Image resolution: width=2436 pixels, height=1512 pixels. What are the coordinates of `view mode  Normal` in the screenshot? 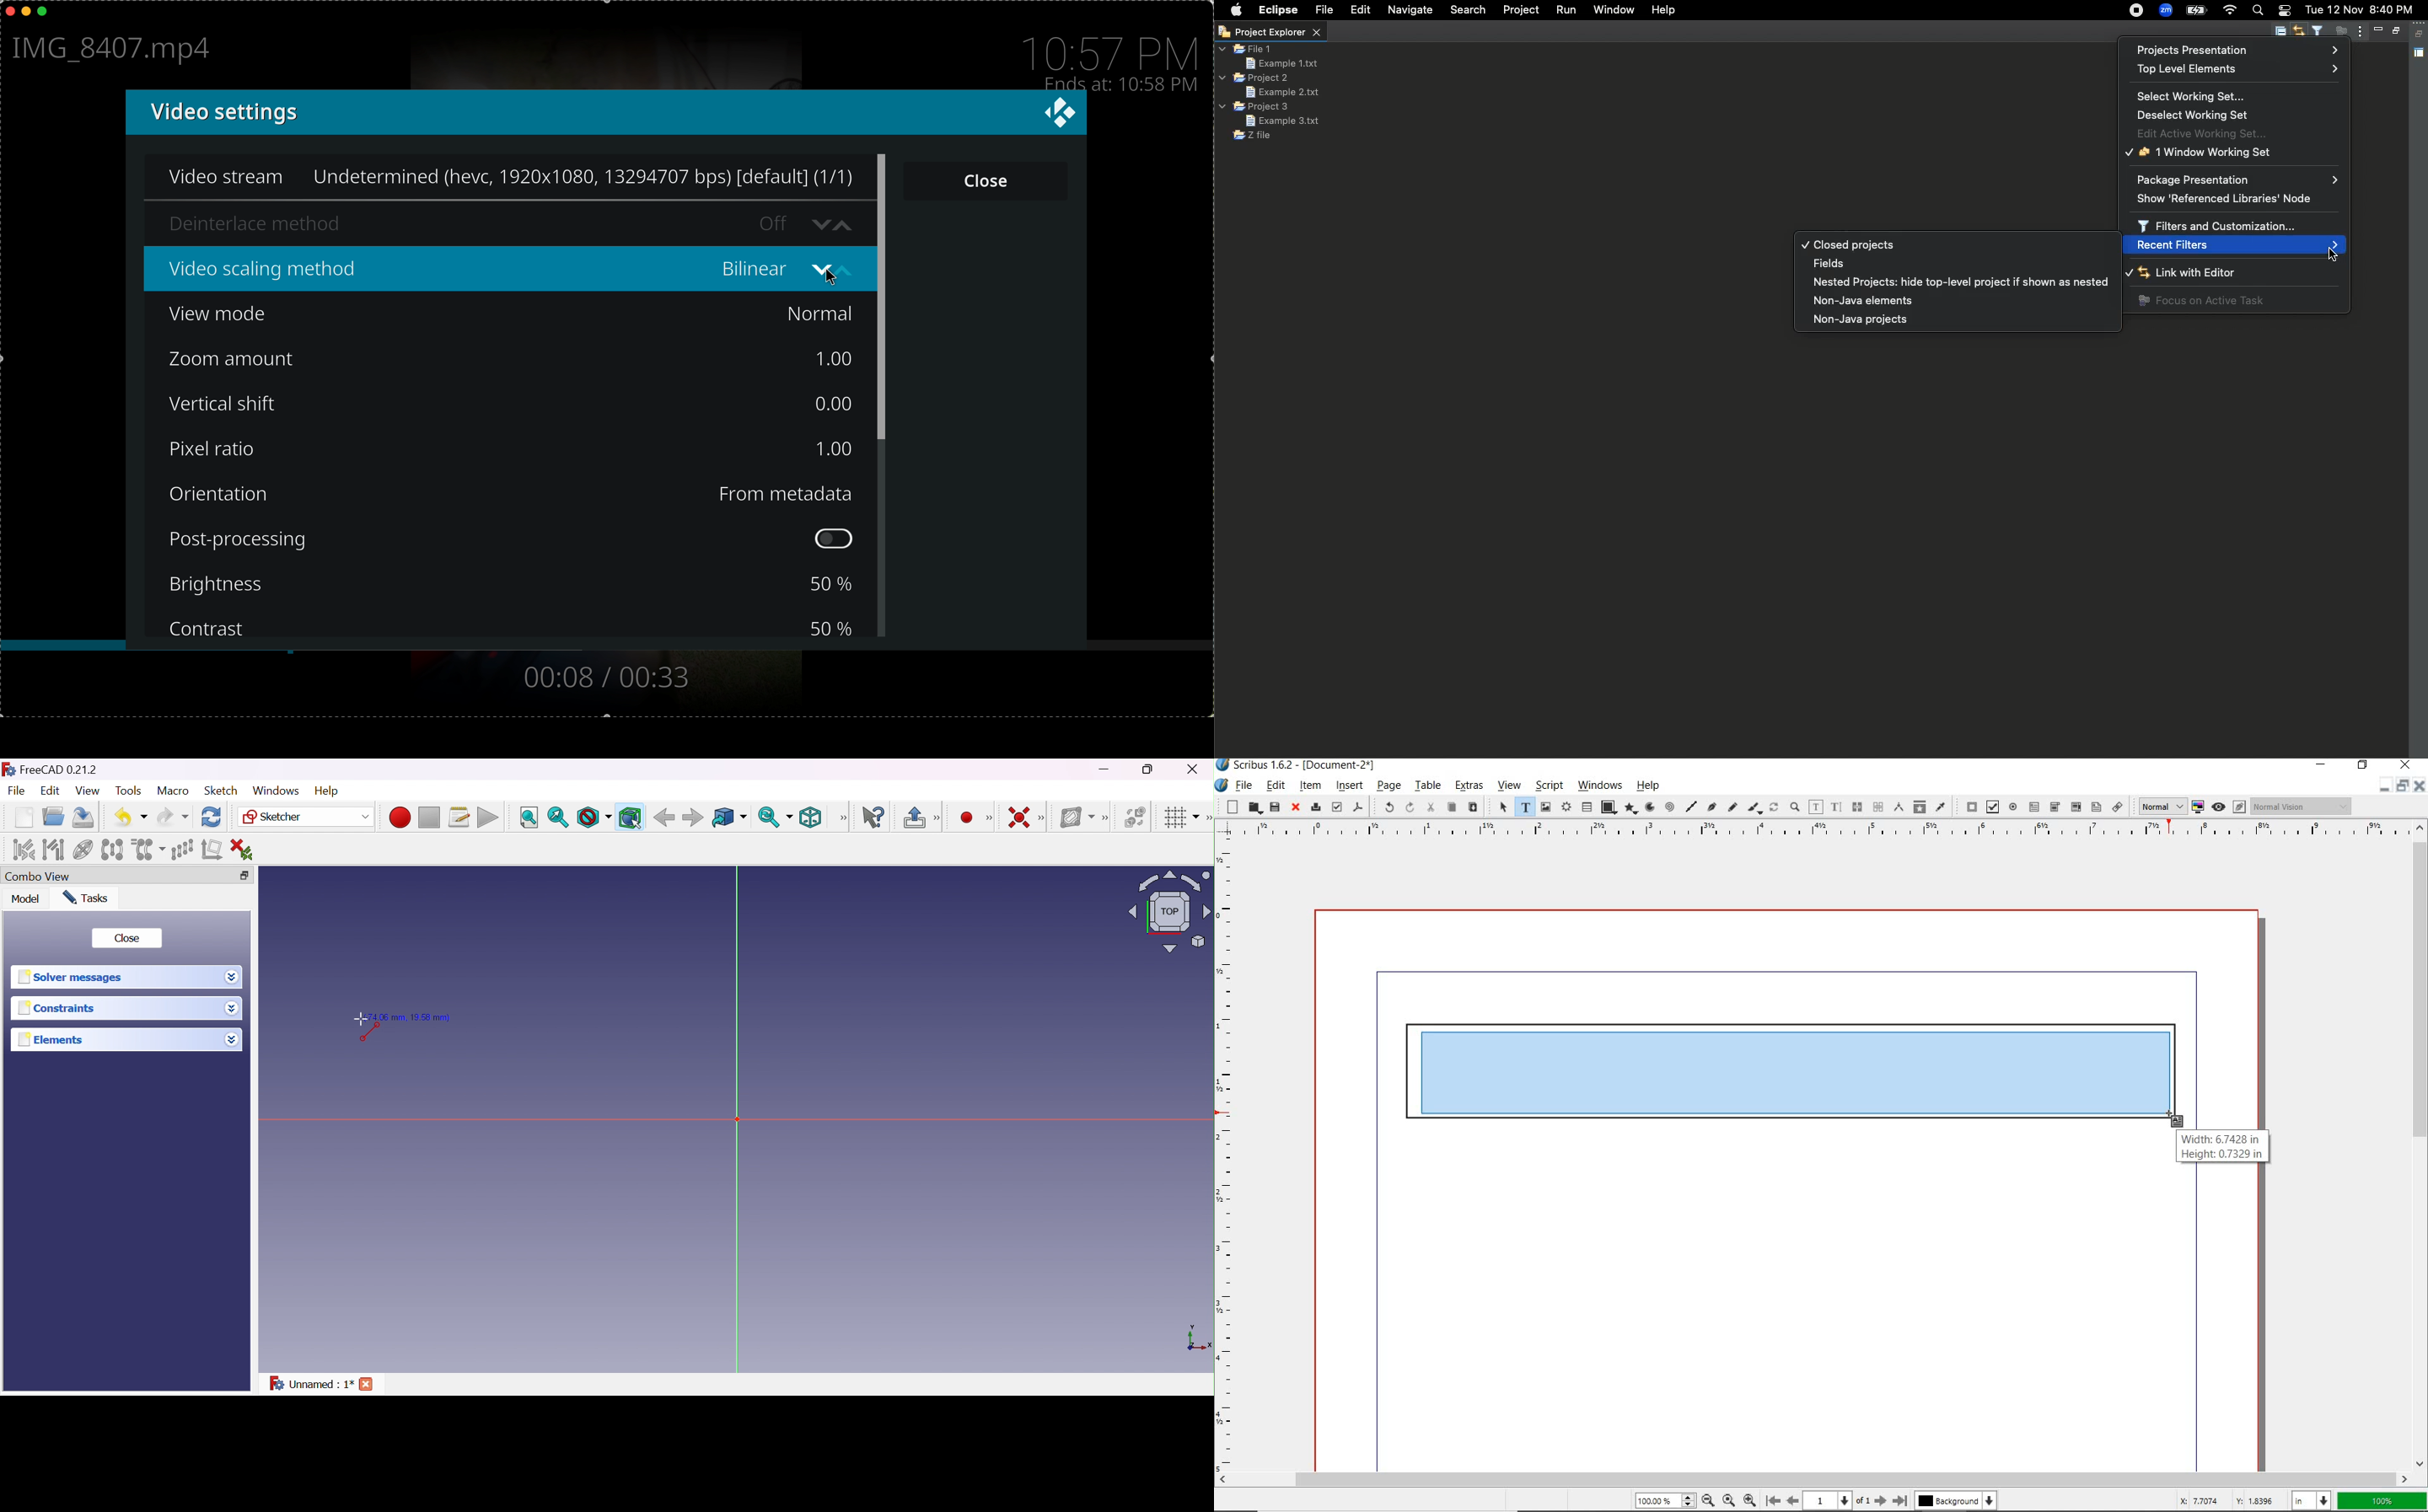 It's located at (515, 314).